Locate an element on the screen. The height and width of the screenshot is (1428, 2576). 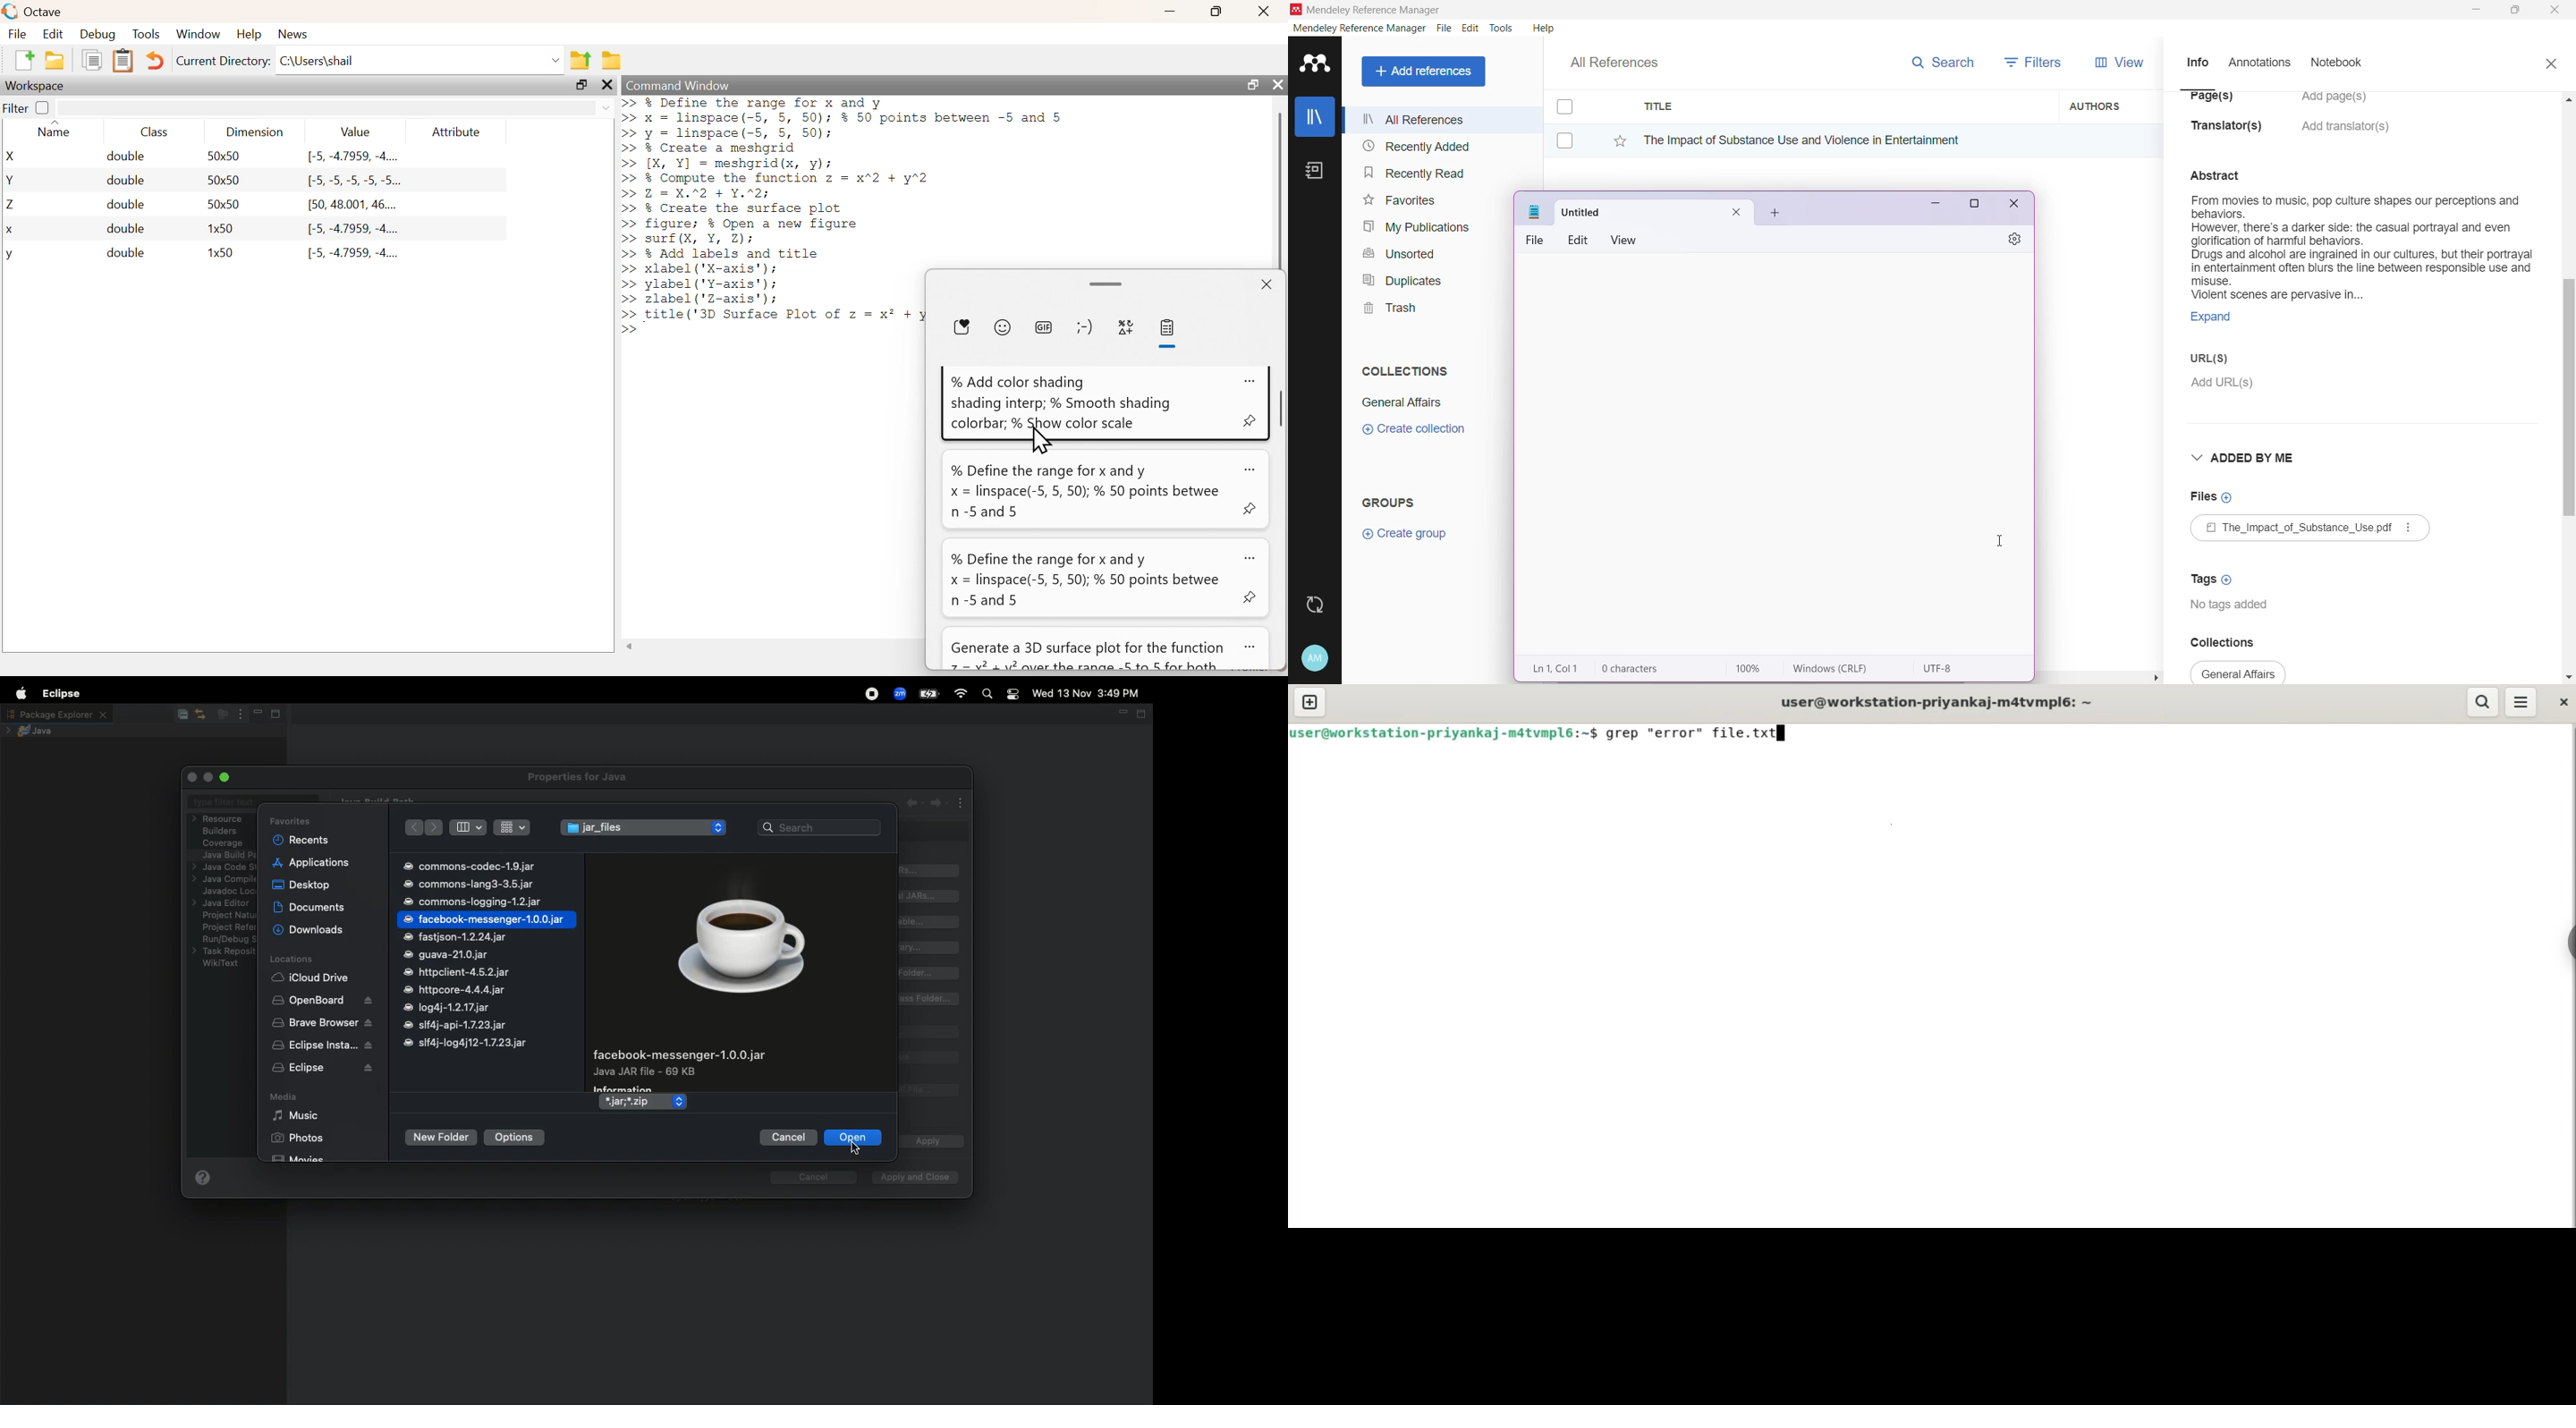
Project natures is located at coordinates (224, 917).